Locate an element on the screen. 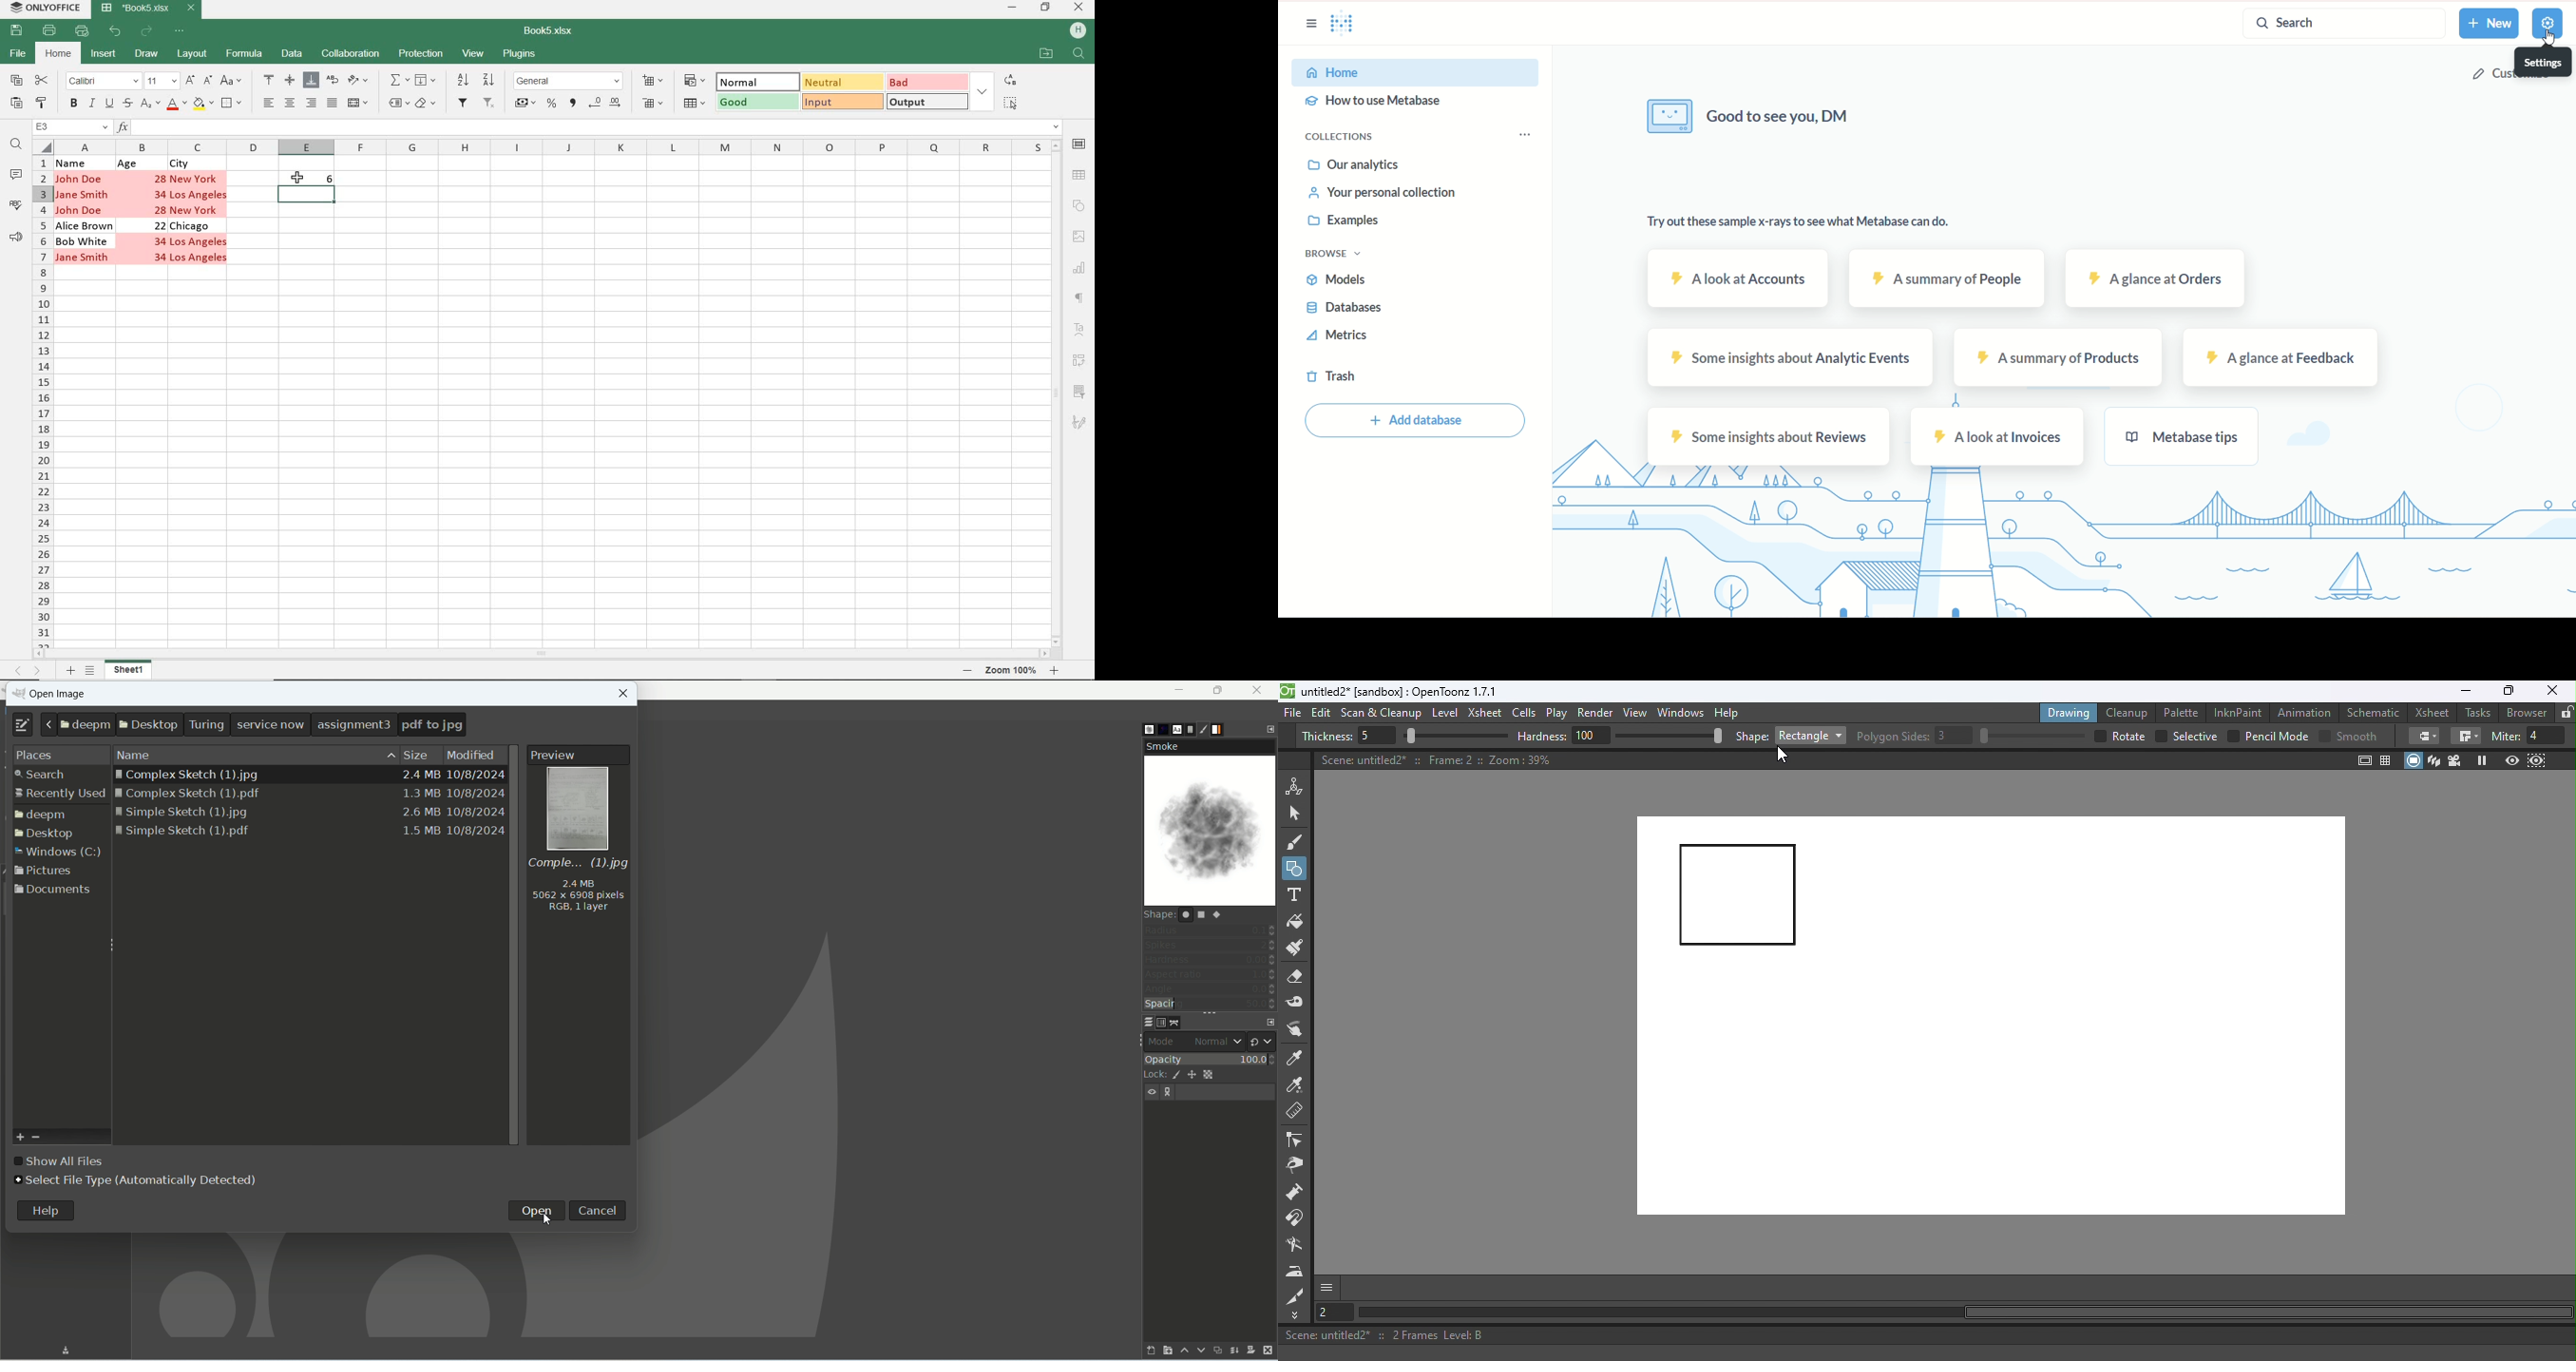 This screenshot has height=1372, width=2576. SORT ASCENDING is located at coordinates (463, 80).